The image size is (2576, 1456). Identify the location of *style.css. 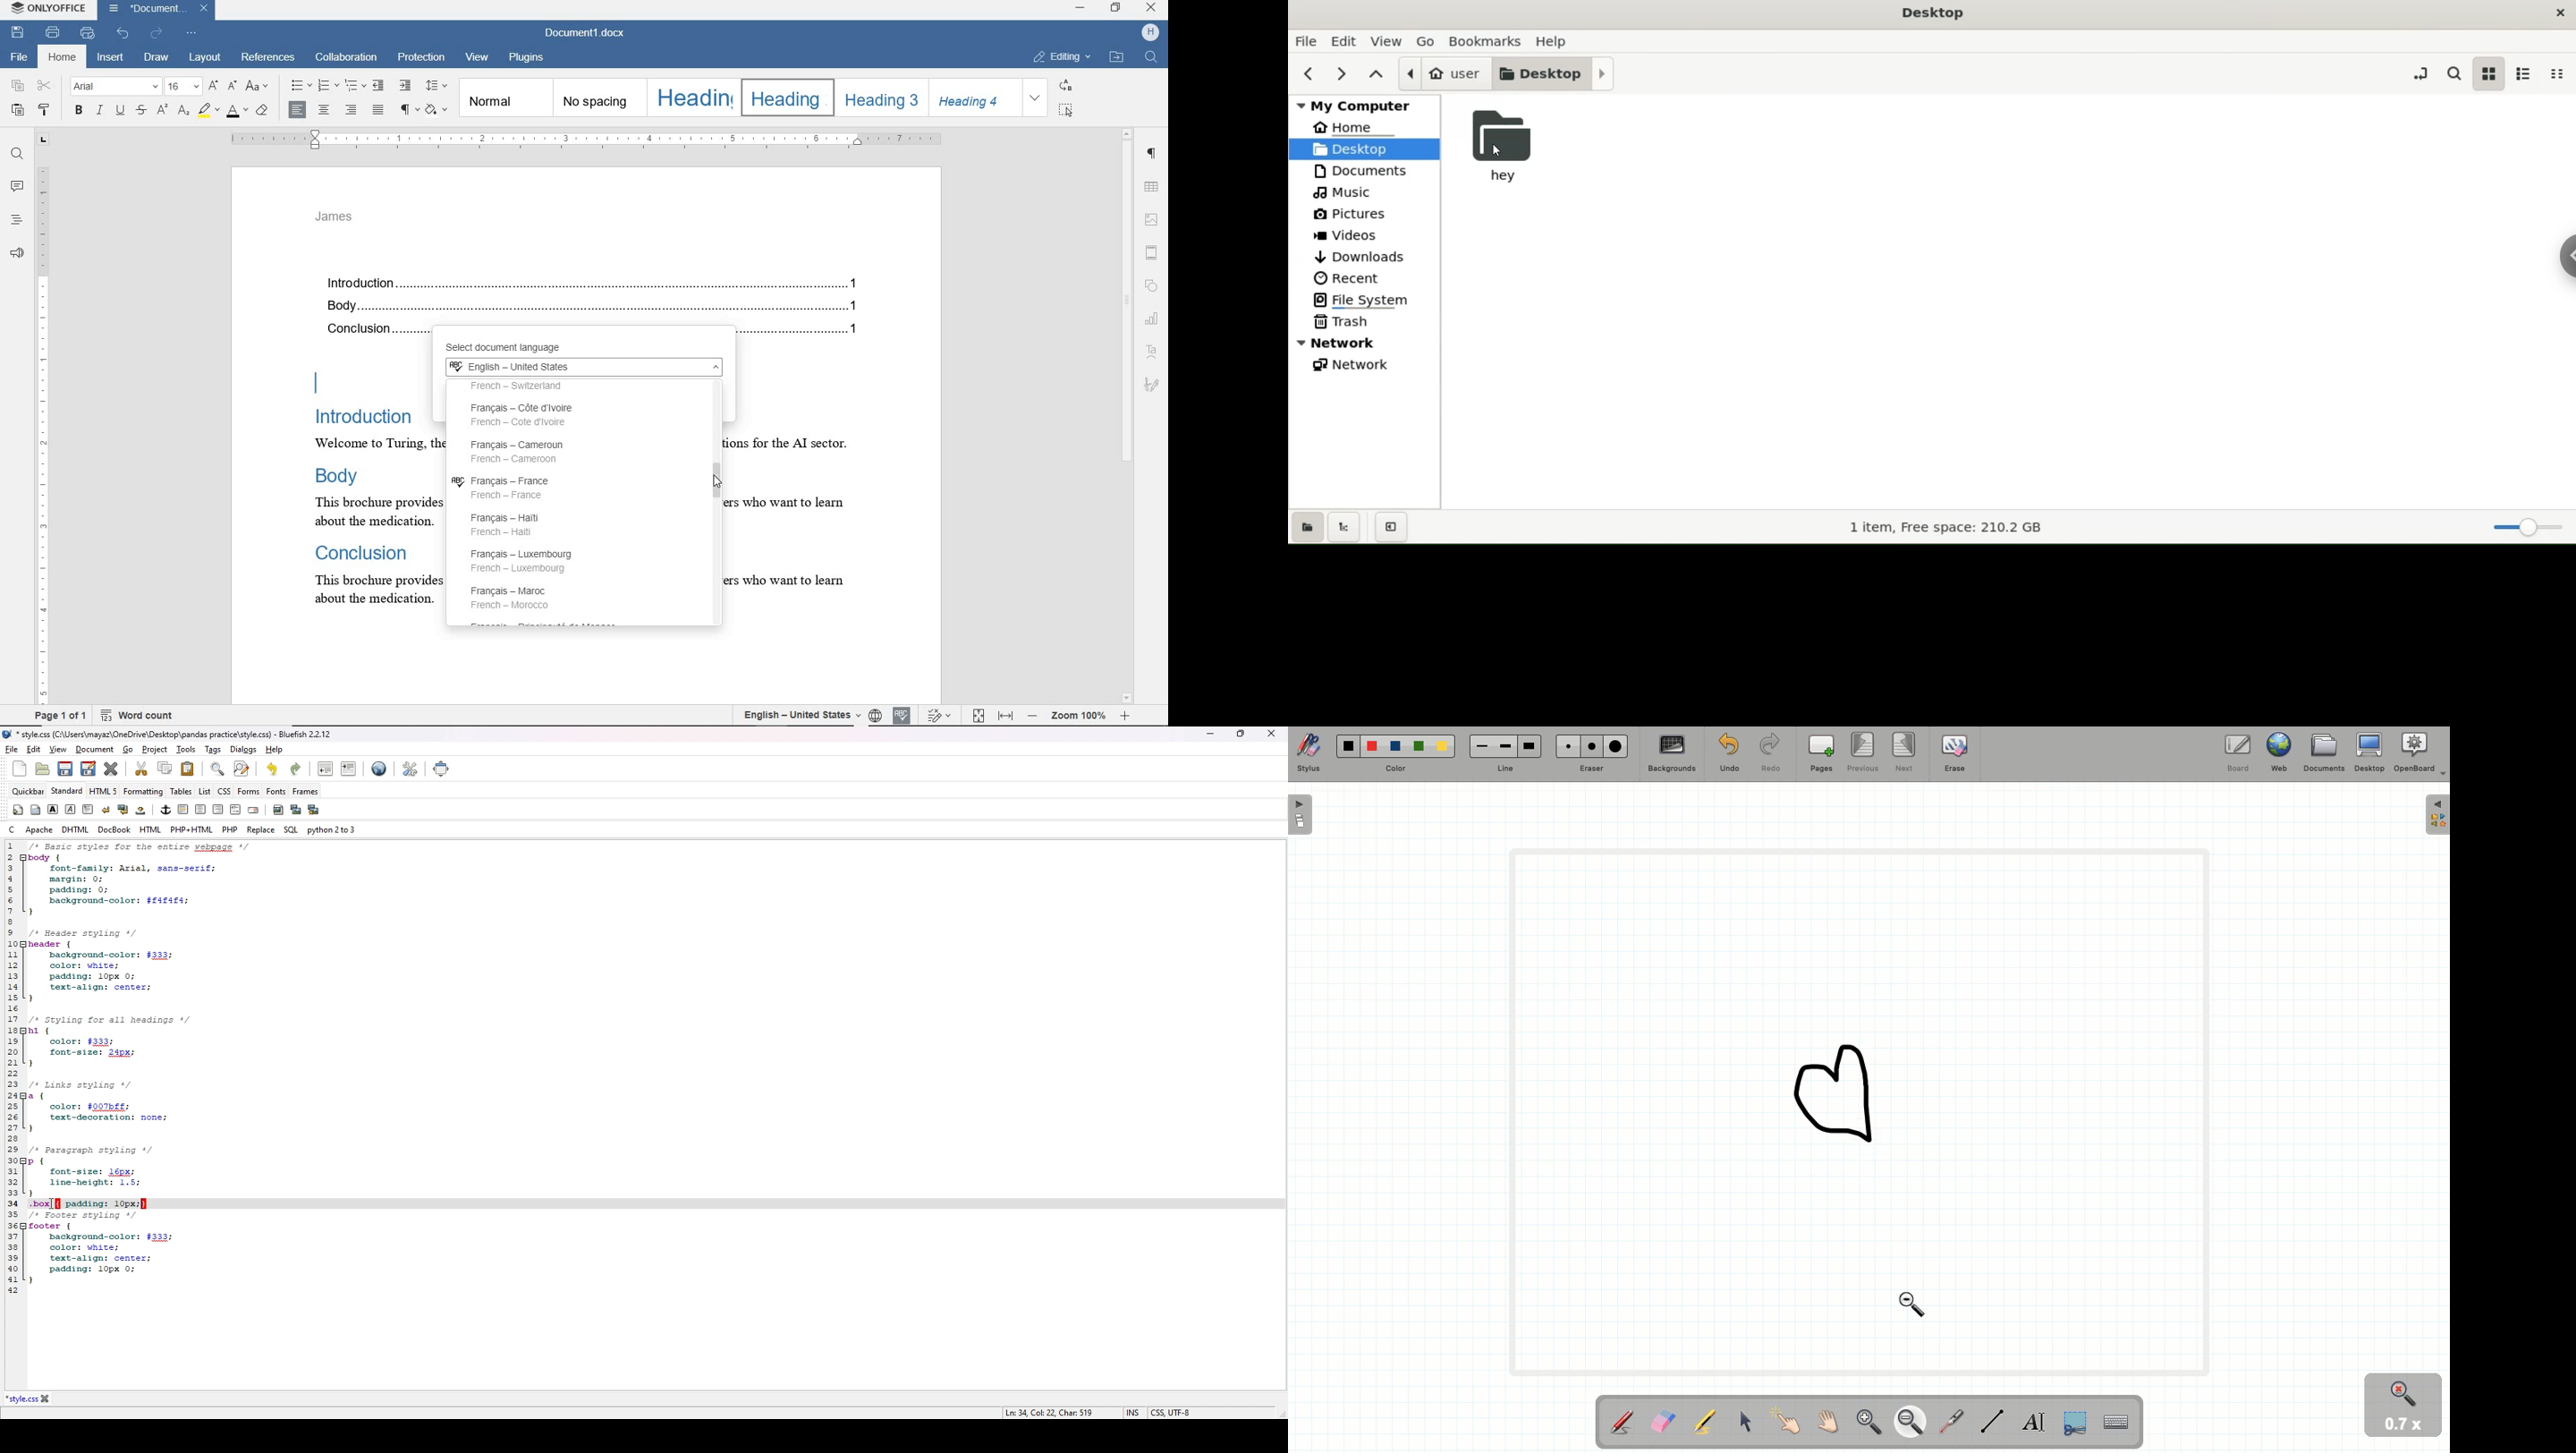
(21, 1399).